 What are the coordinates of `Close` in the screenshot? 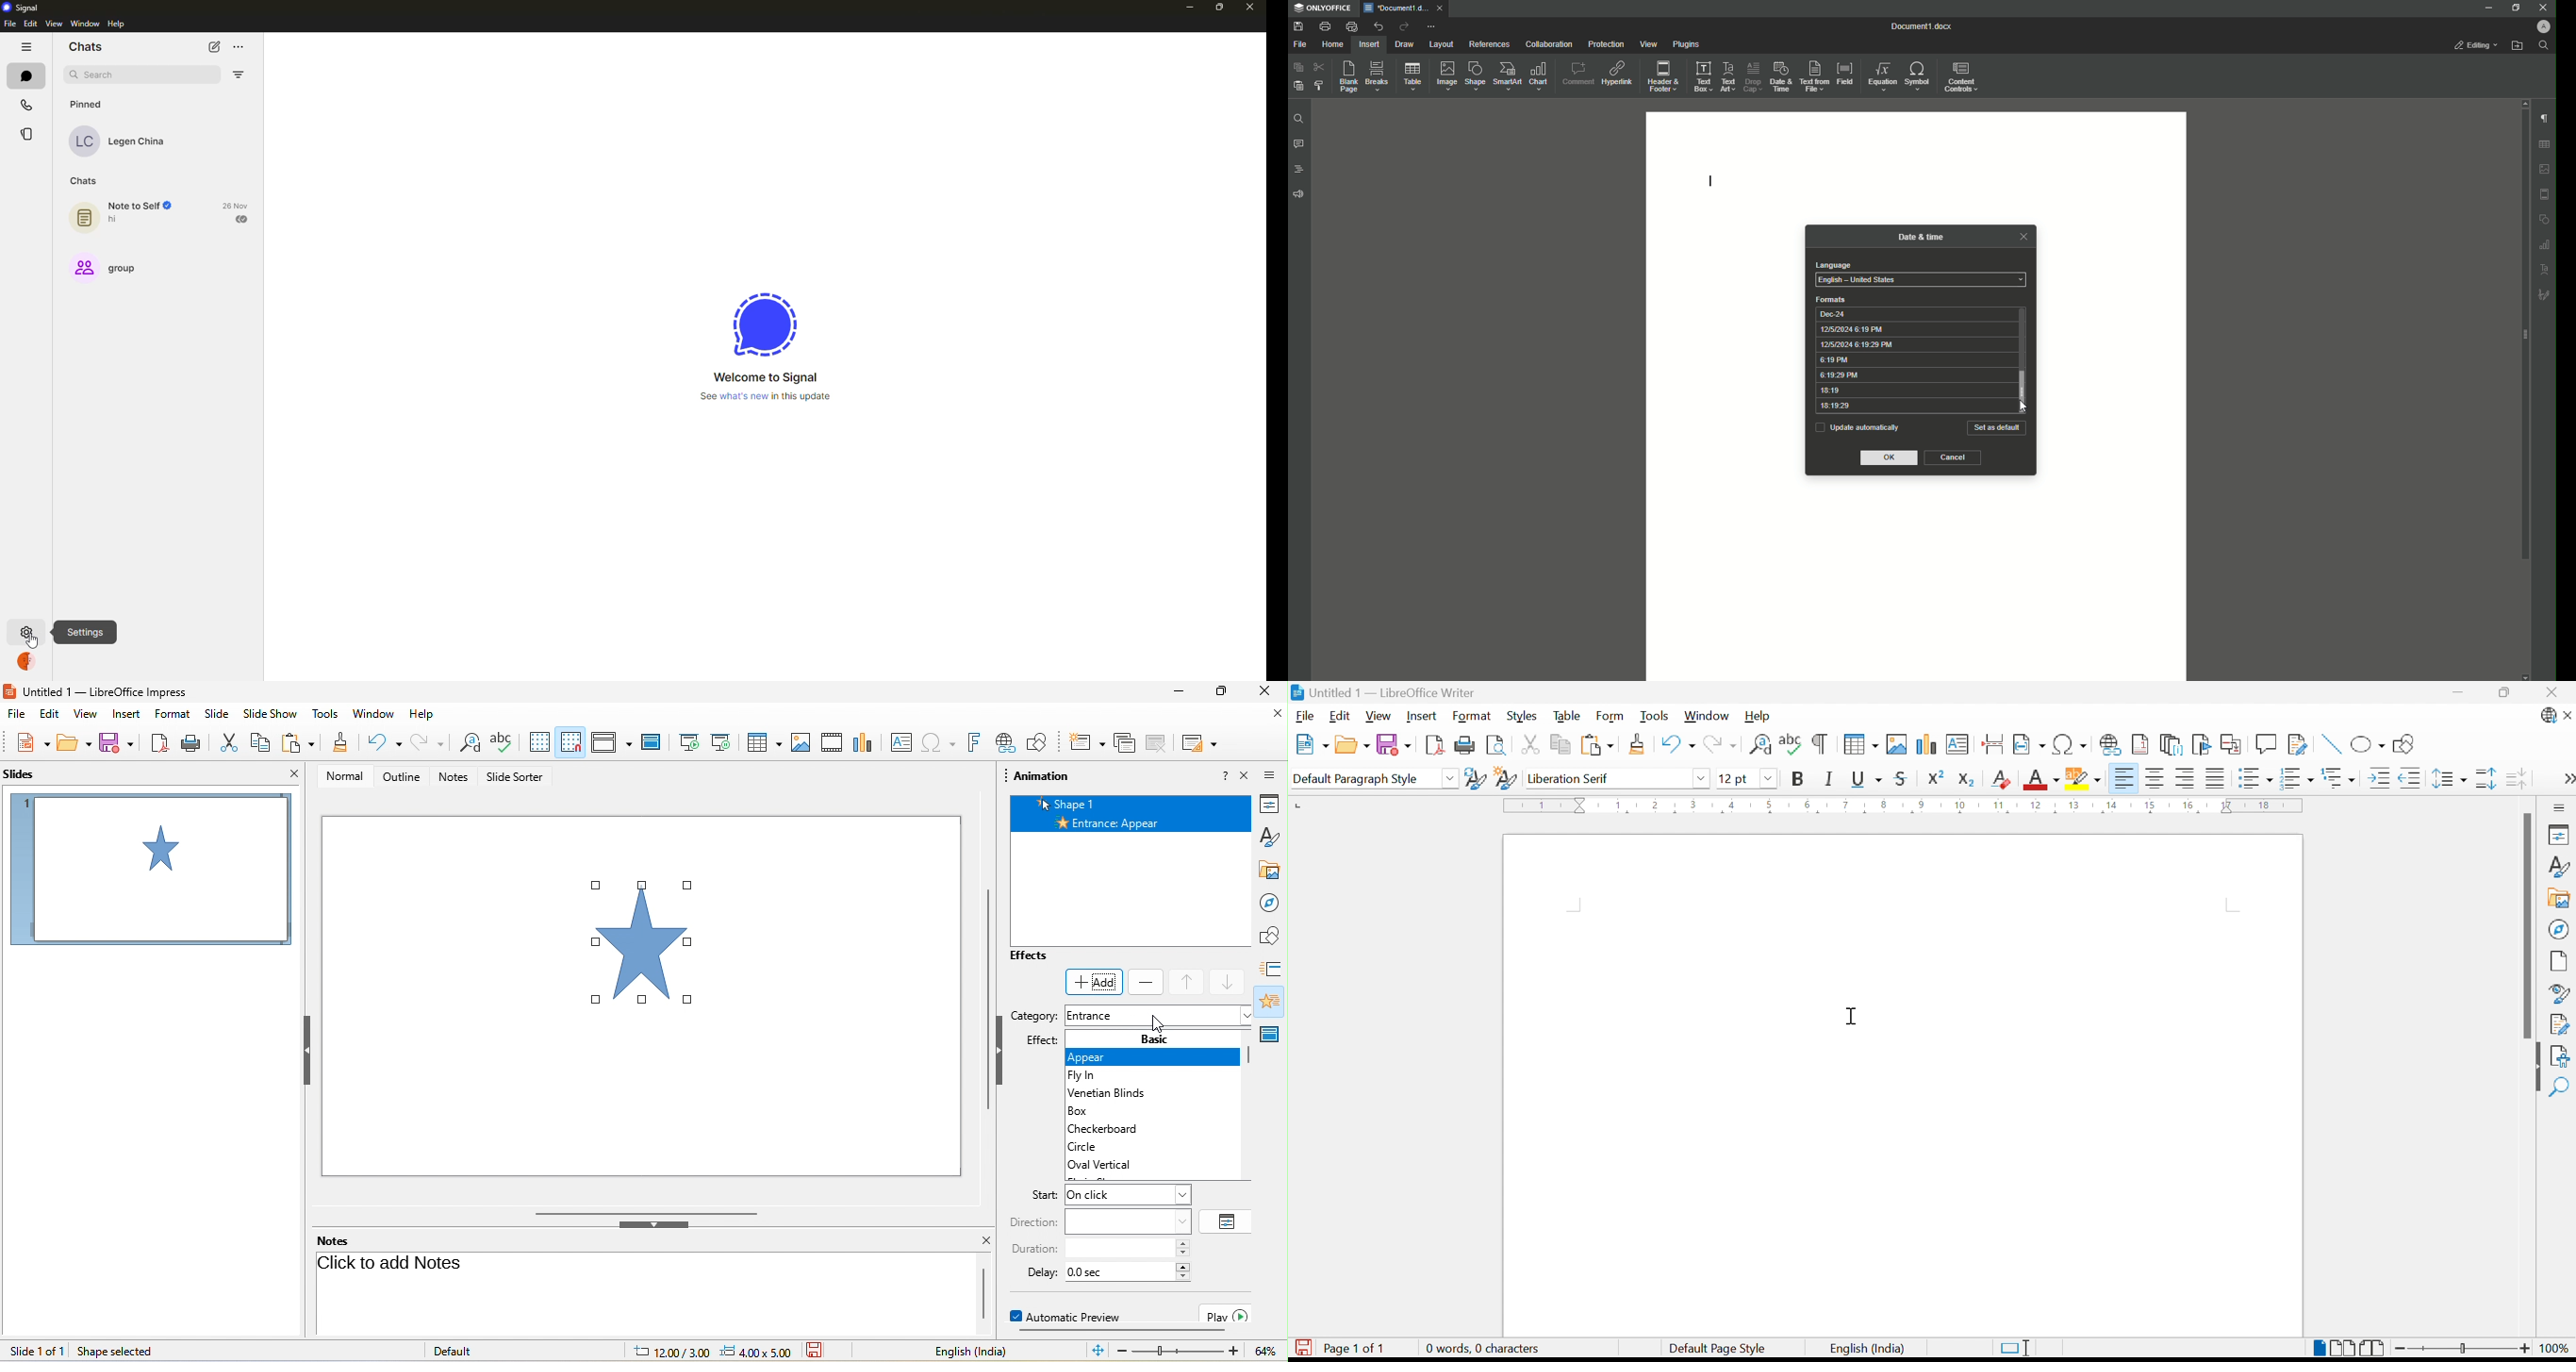 It's located at (2551, 693).